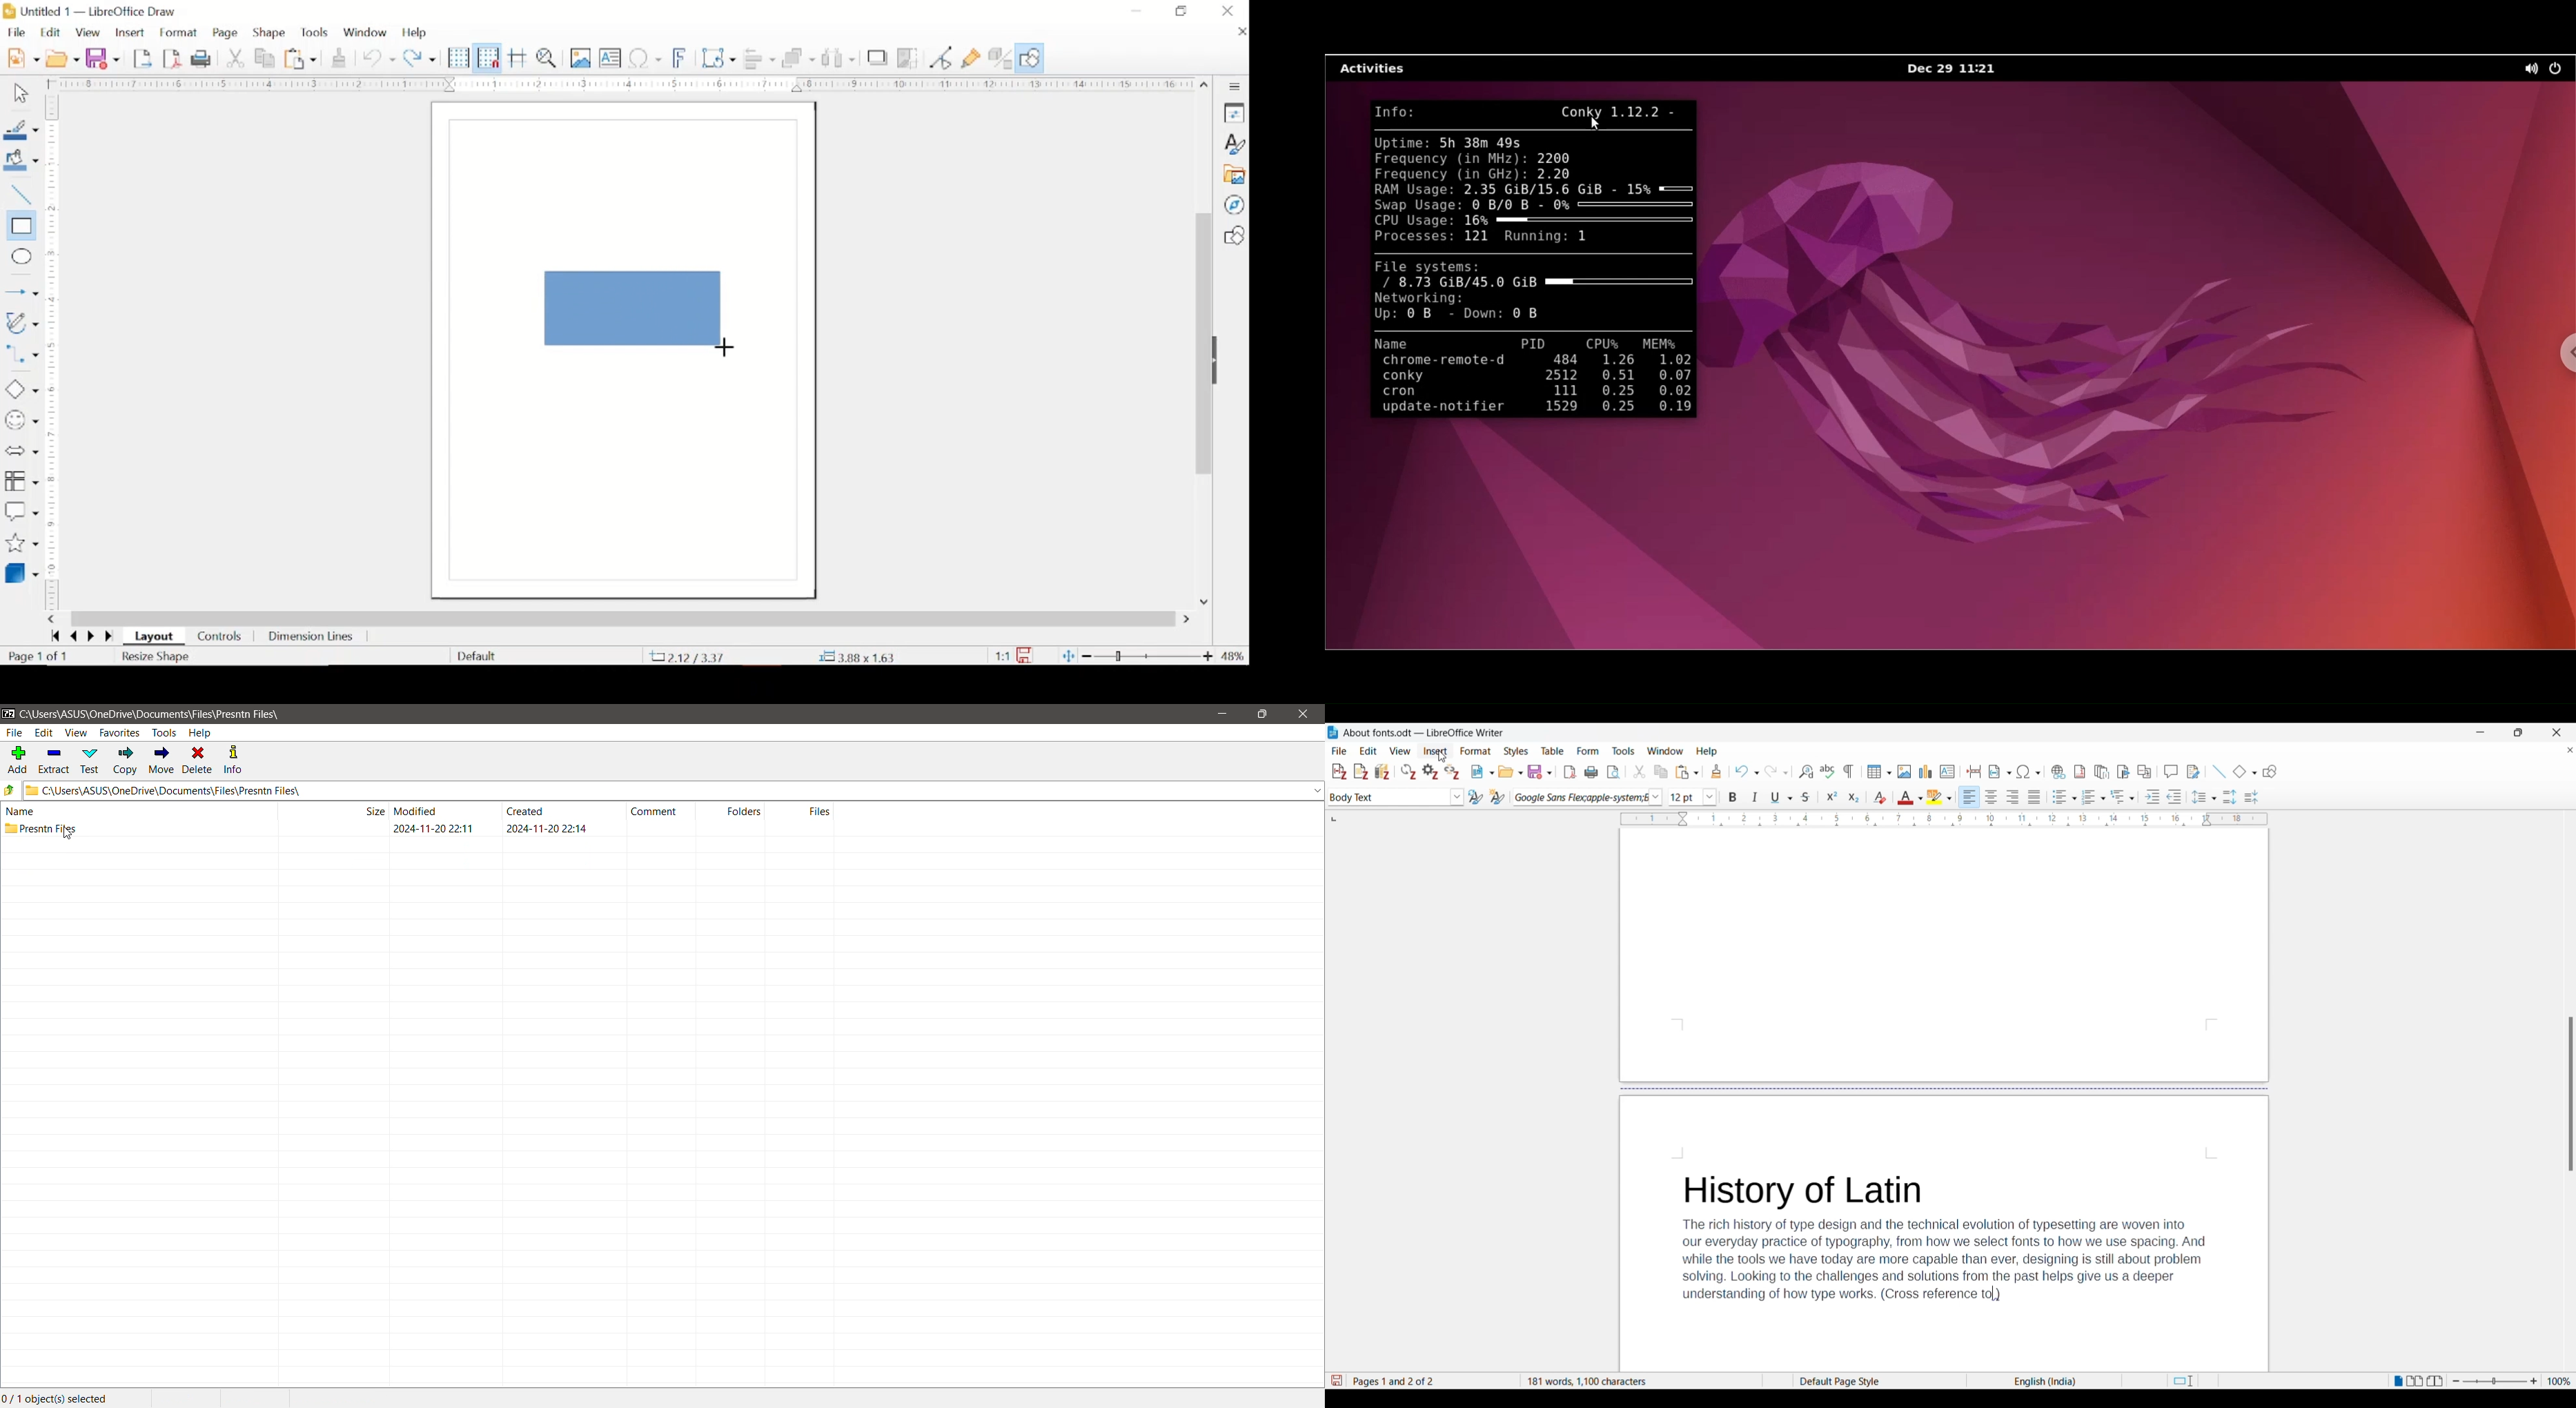  Describe the element at coordinates (2570, 752) in the screenshot. I see `Close document` at that location.